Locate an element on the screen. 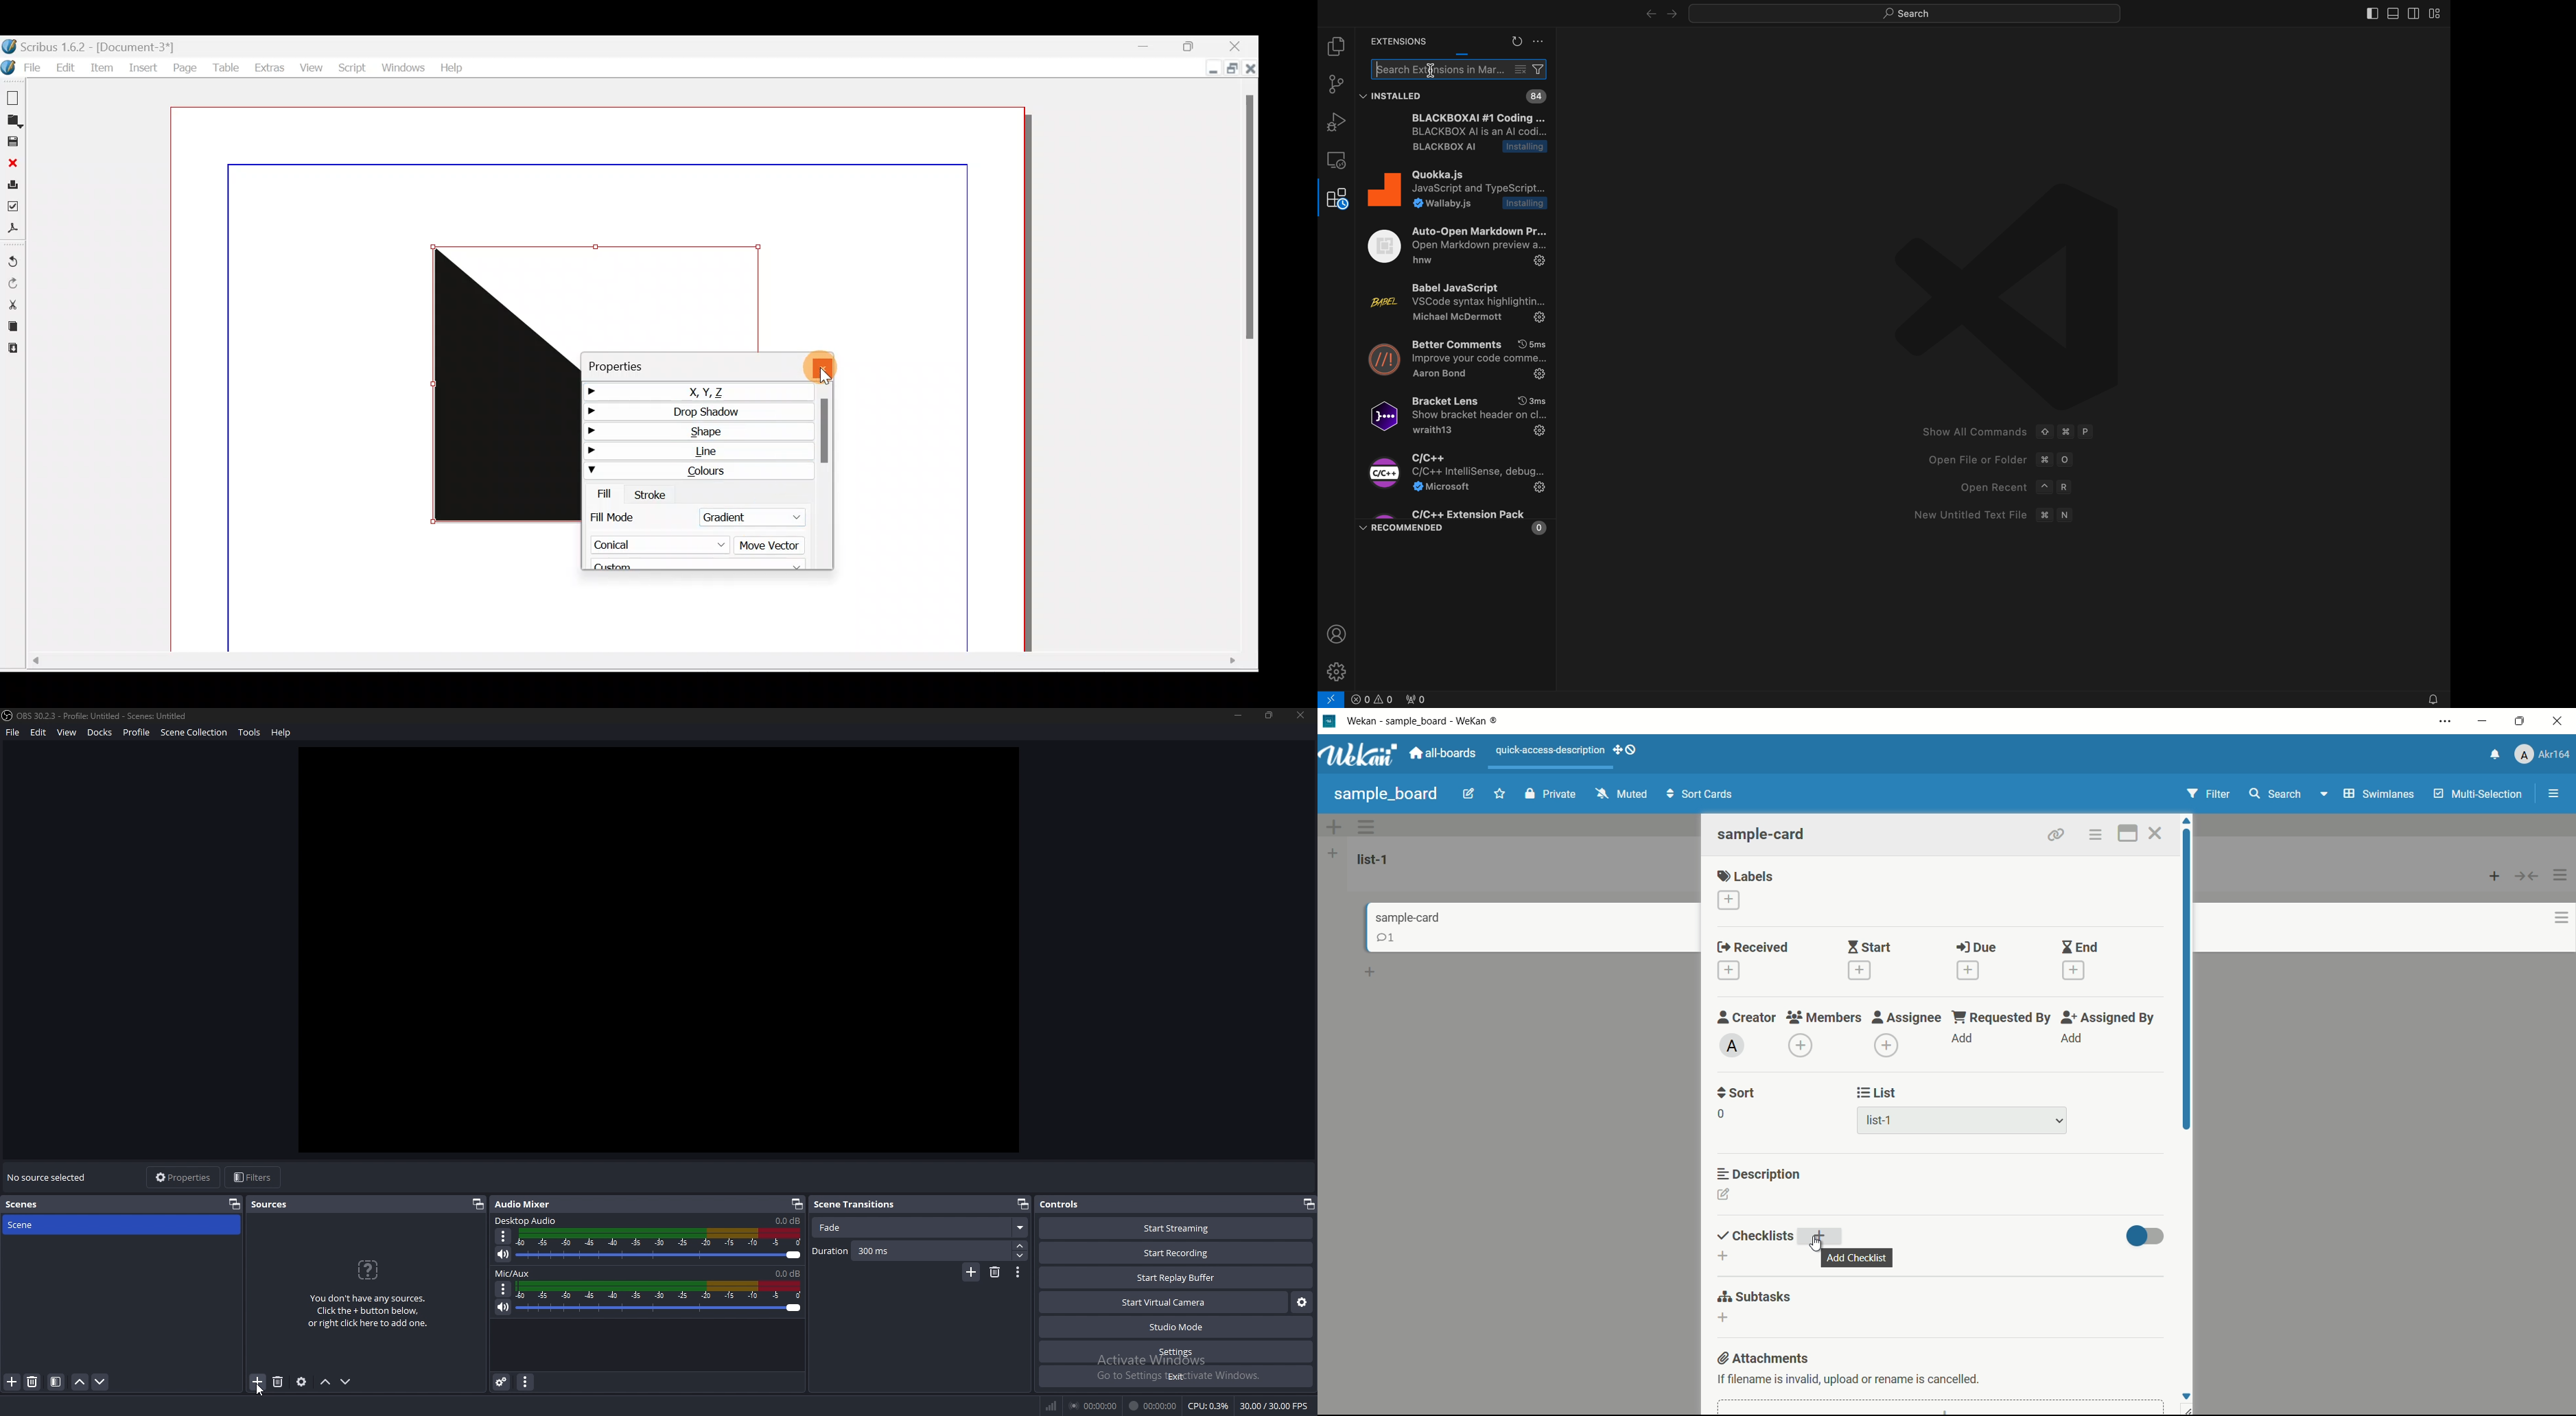  remove source is located at coordinates (279, 1382).